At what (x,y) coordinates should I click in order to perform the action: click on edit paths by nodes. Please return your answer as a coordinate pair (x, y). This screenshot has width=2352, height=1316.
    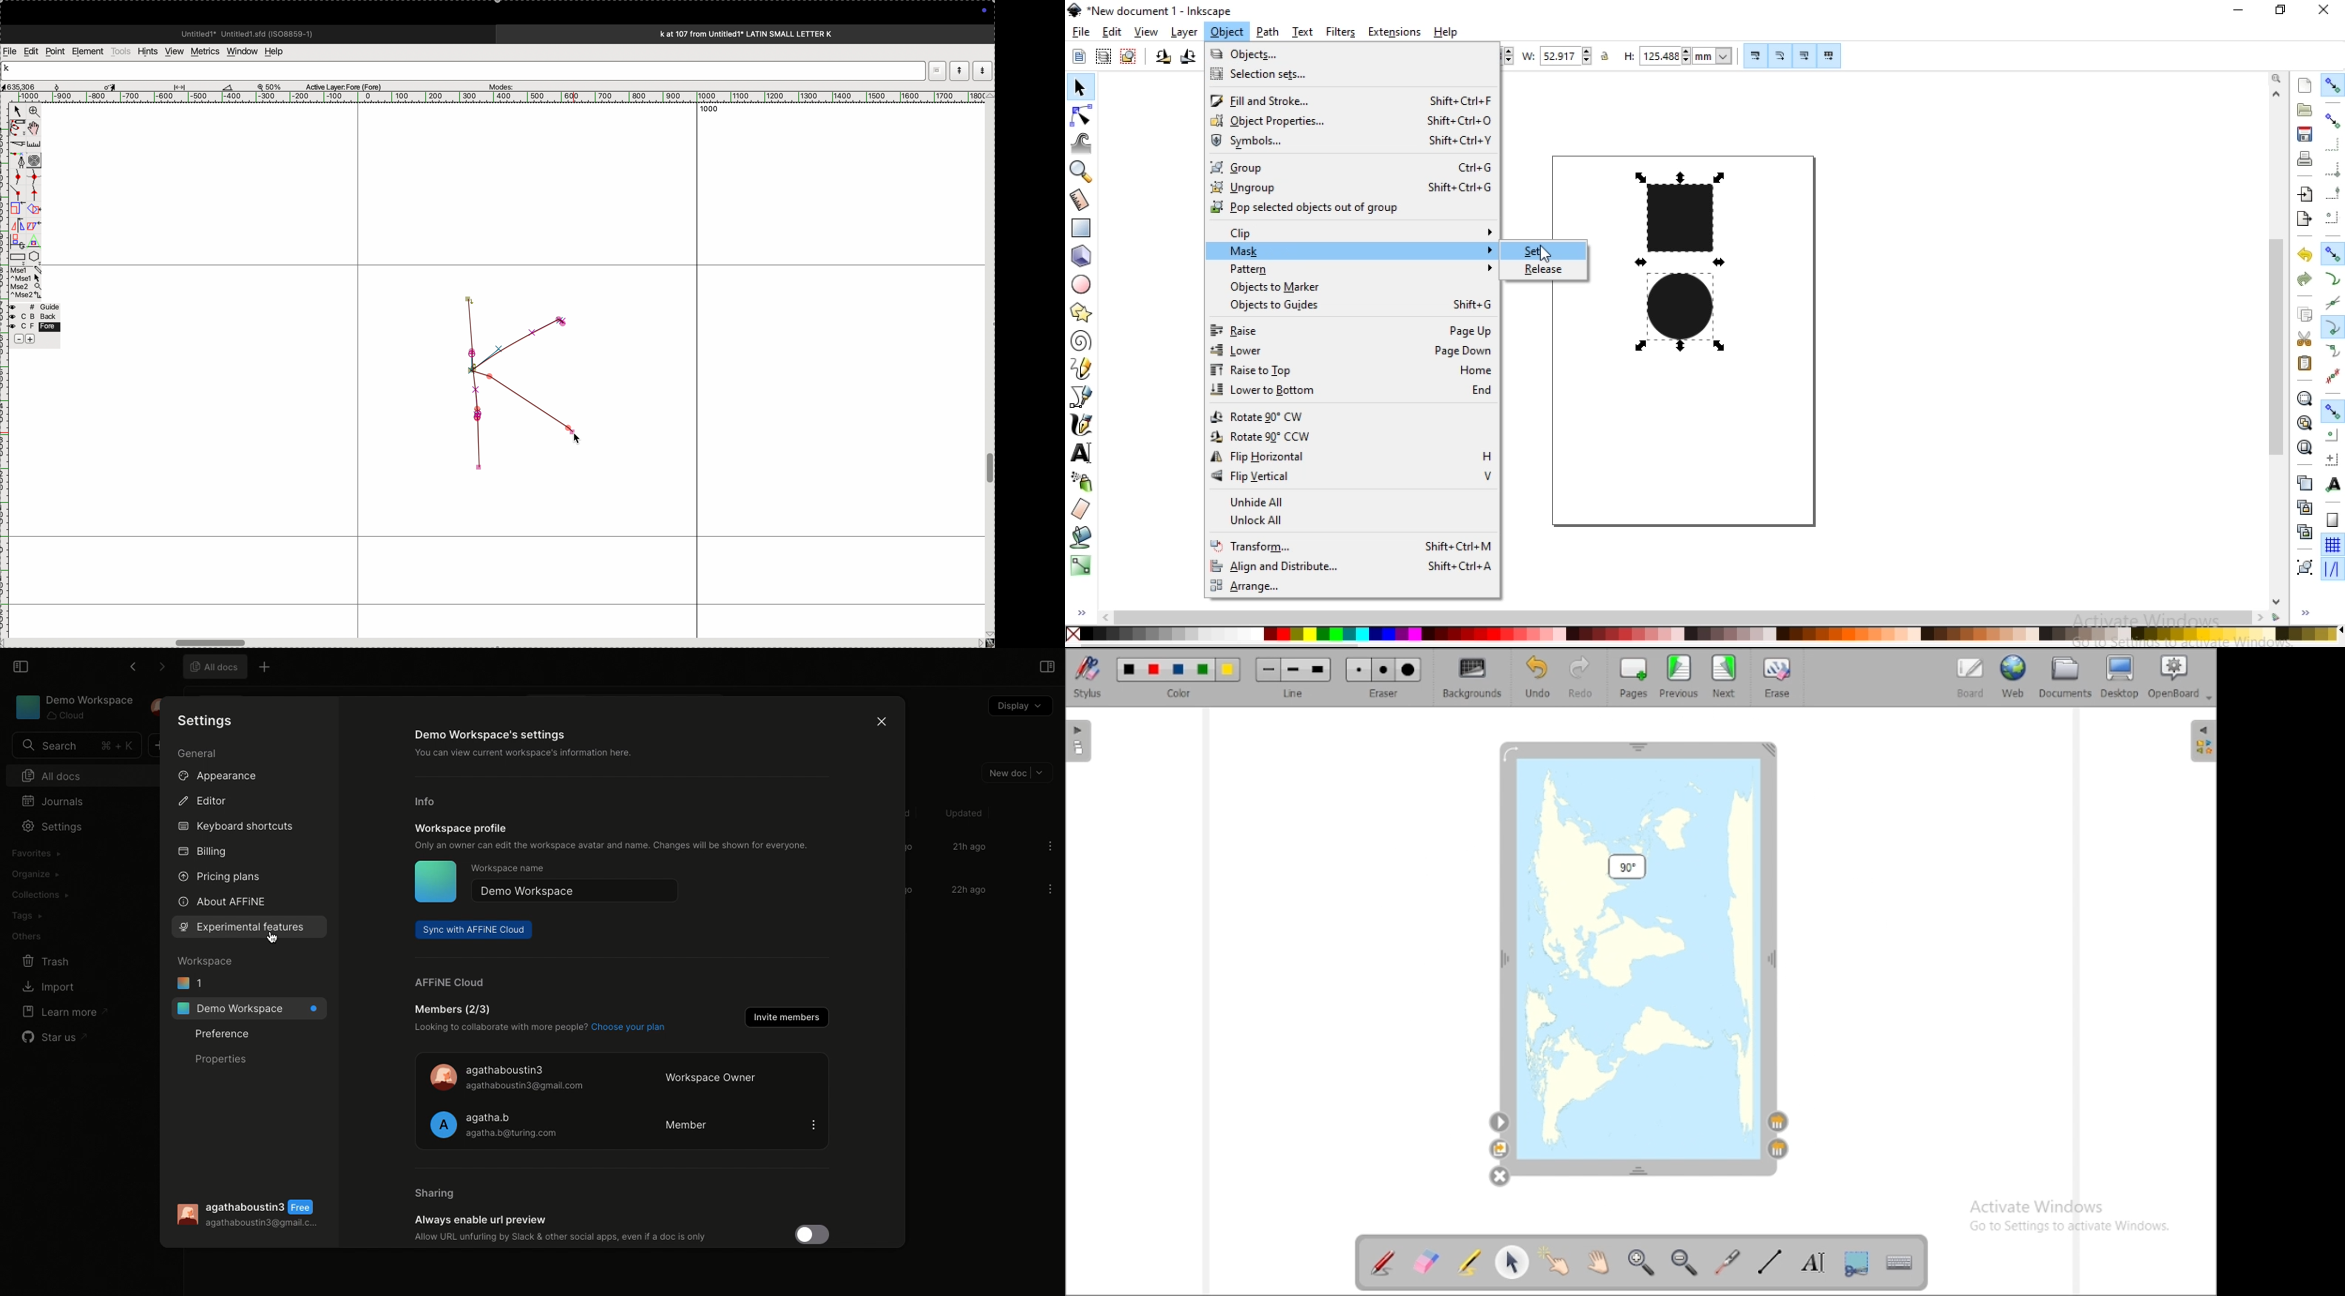
    Looking at the image, I should click on (1084, 116).